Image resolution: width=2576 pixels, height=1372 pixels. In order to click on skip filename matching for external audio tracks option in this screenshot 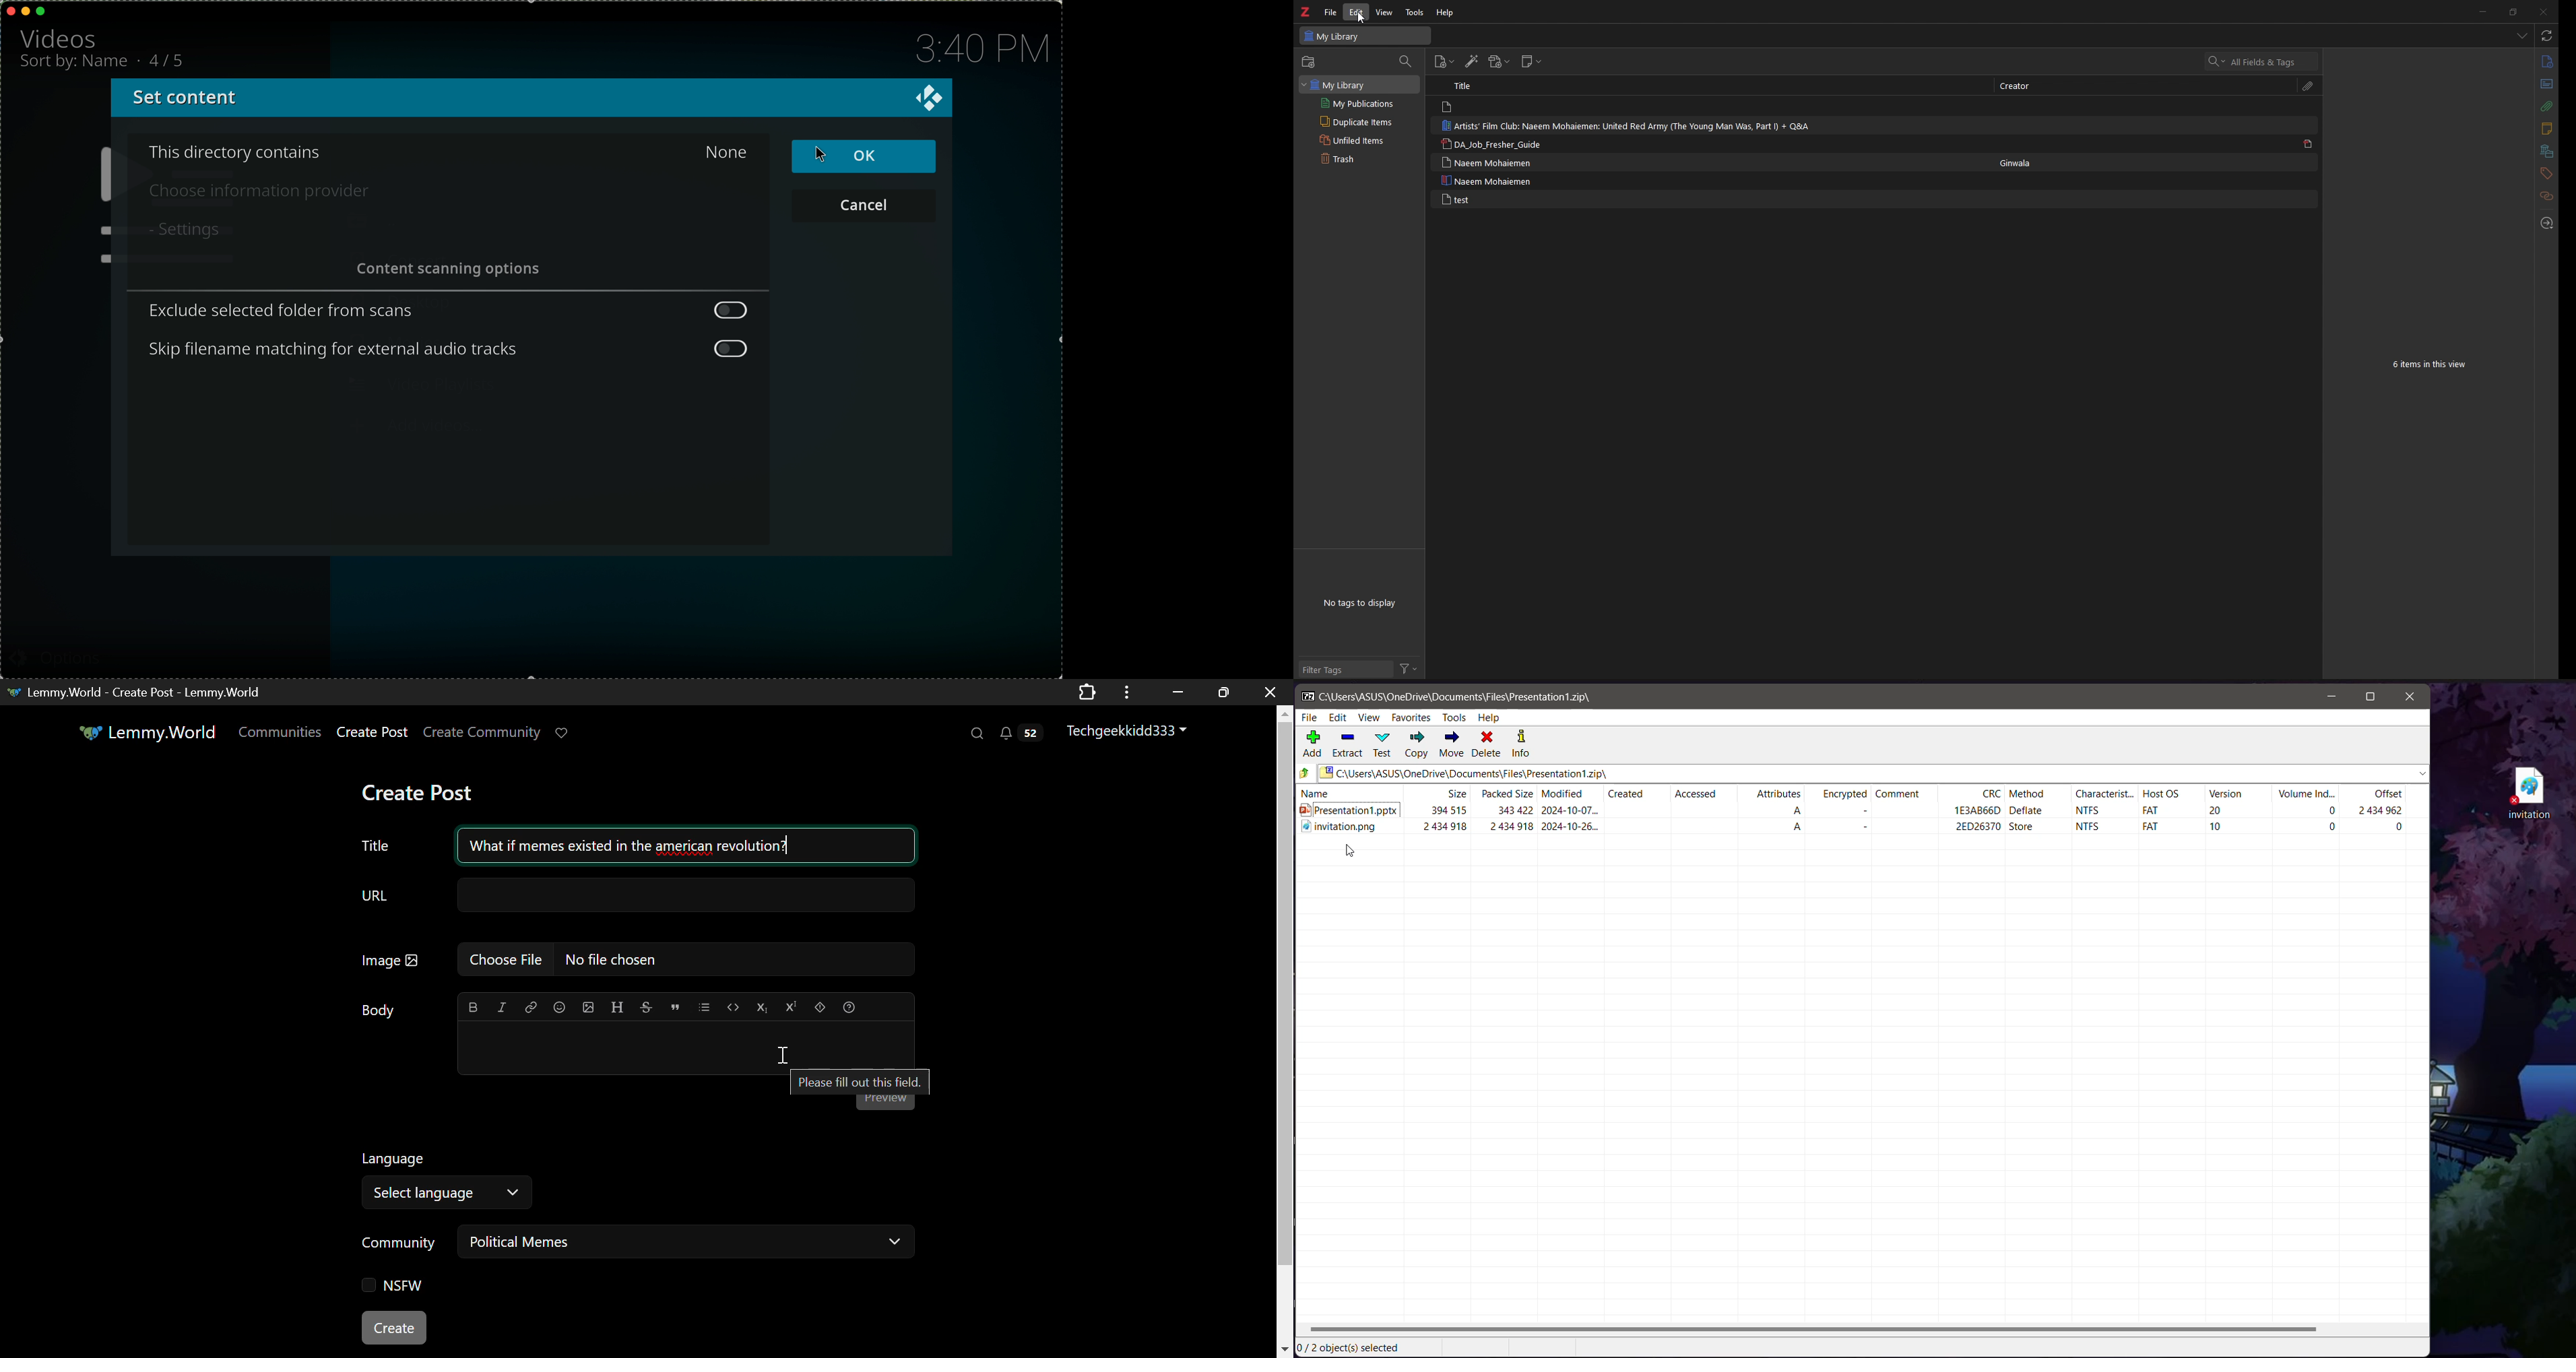, I will do `click(451, 351)`.